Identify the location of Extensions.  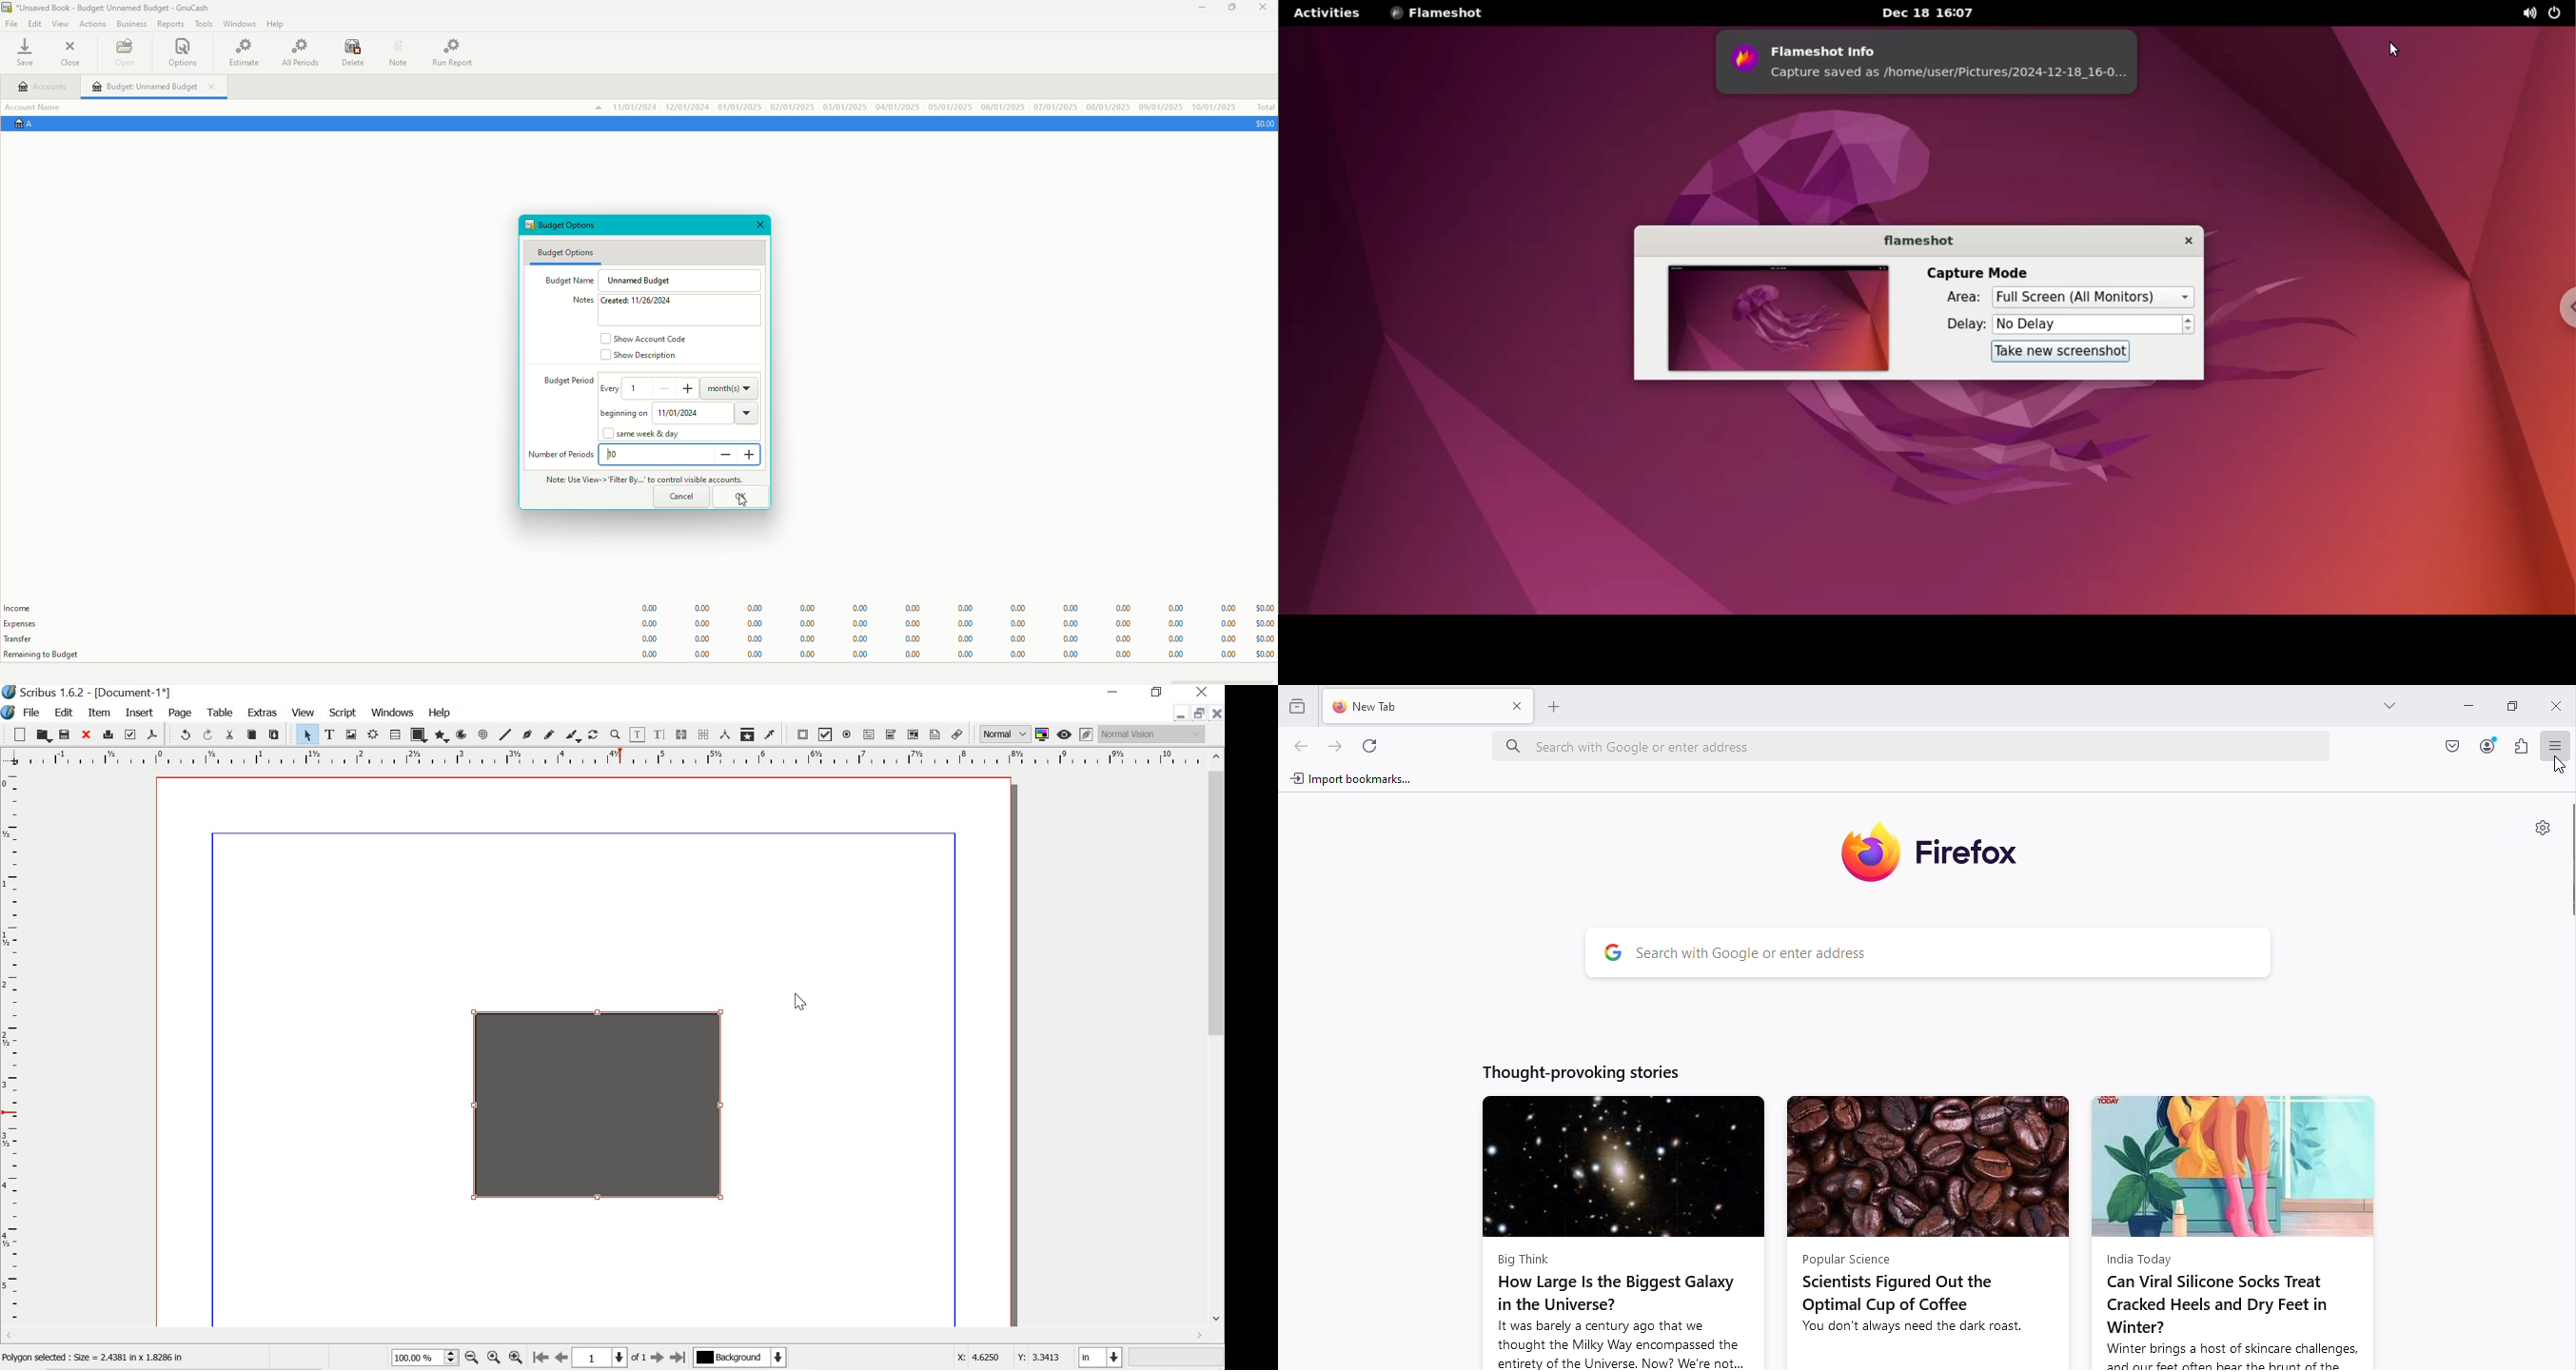
(2522, 746).